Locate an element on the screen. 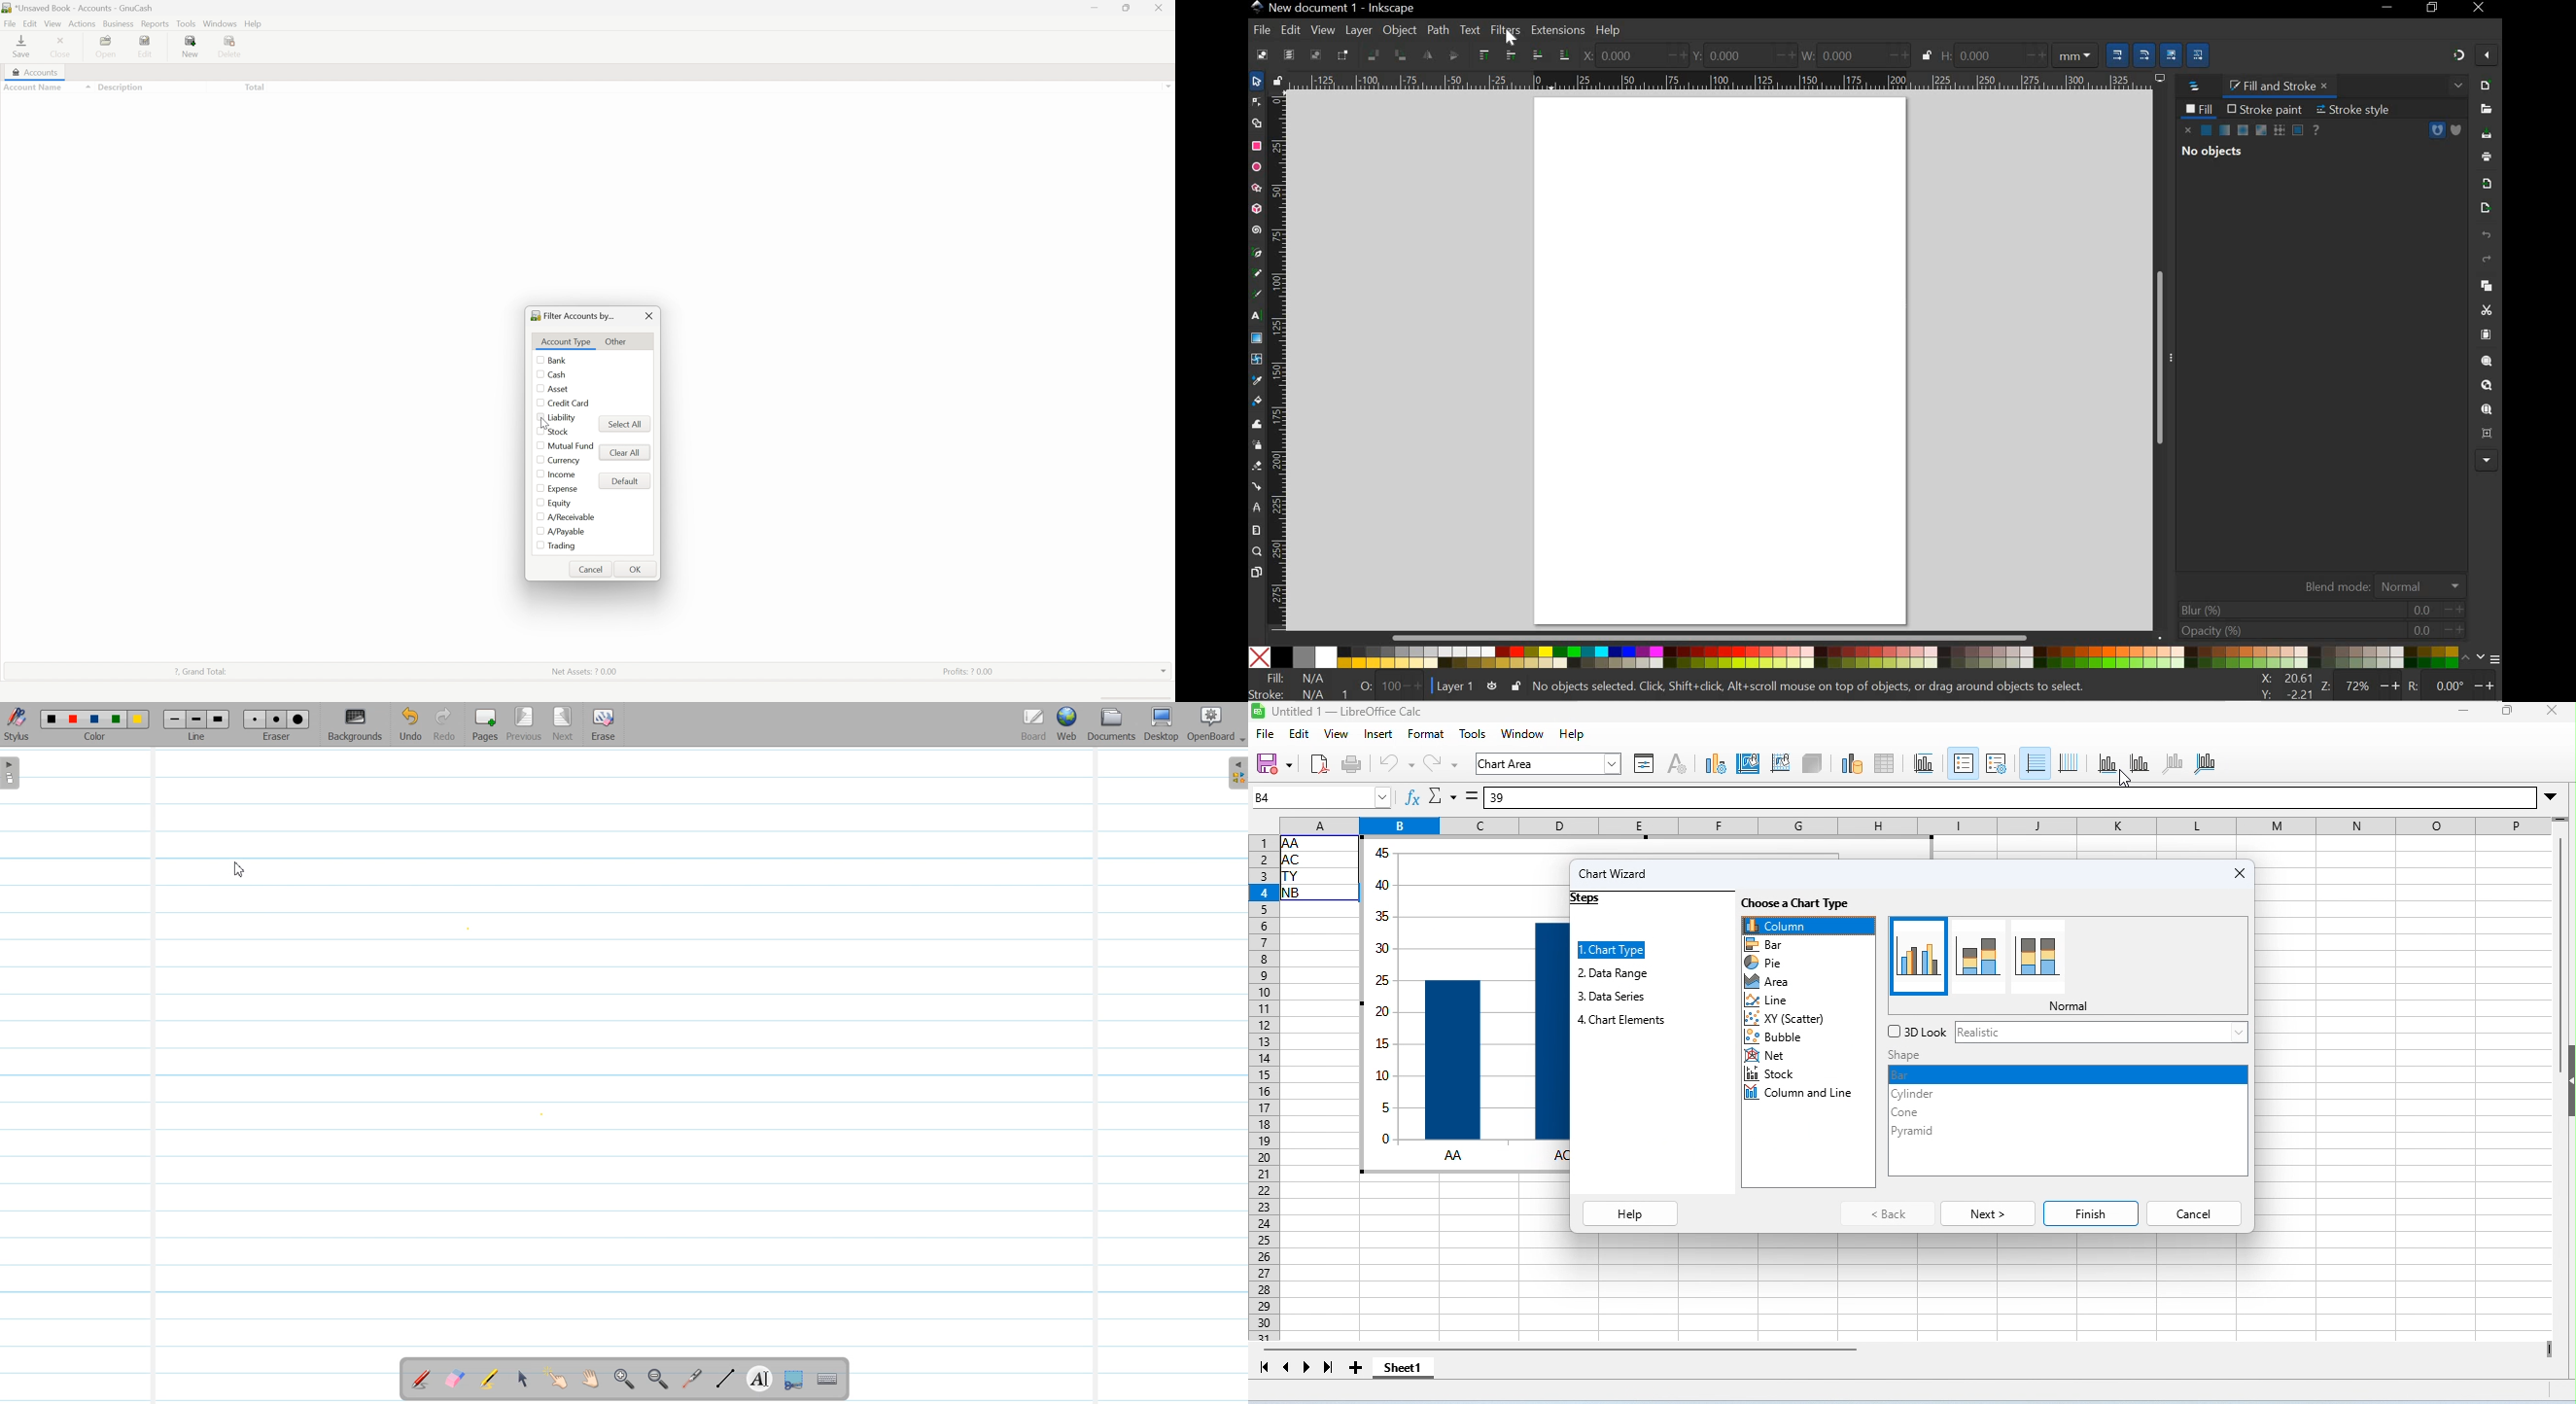 The image size is (2576, 1428). A/Receivable is located at coordinates (571, 516).